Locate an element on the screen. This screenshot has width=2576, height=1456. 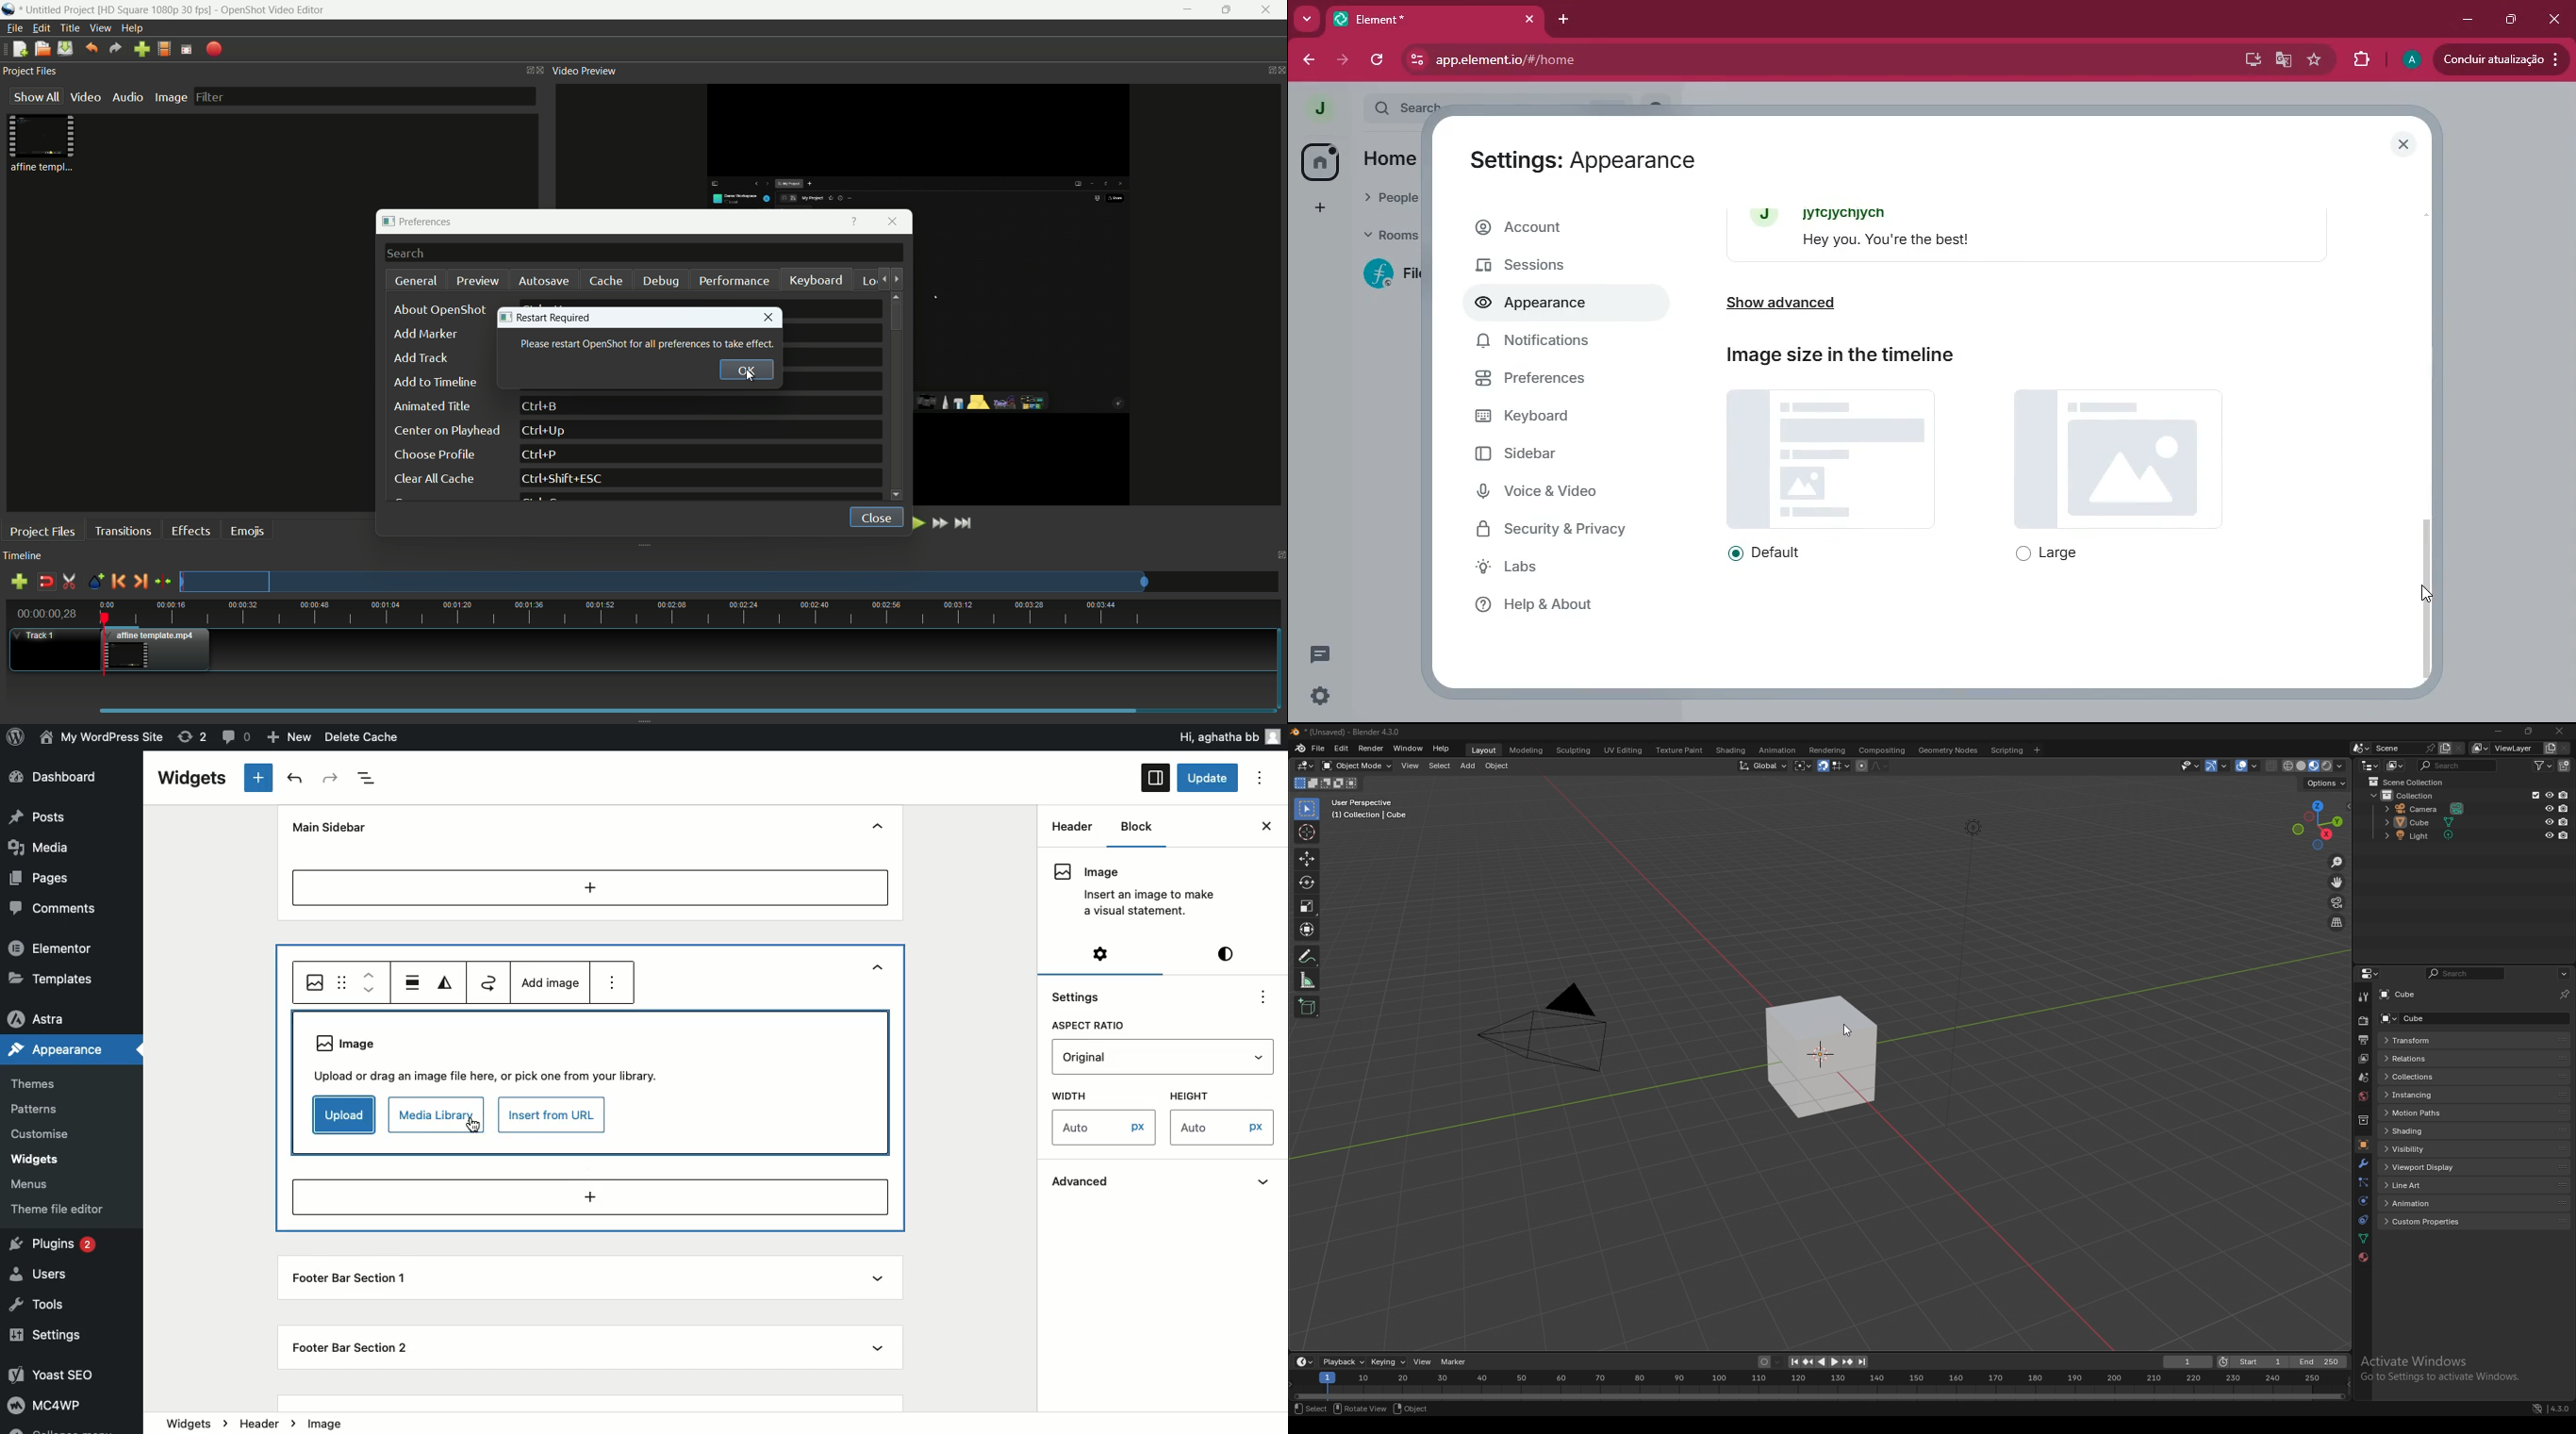
Hide is located at coordinates (877, 828).